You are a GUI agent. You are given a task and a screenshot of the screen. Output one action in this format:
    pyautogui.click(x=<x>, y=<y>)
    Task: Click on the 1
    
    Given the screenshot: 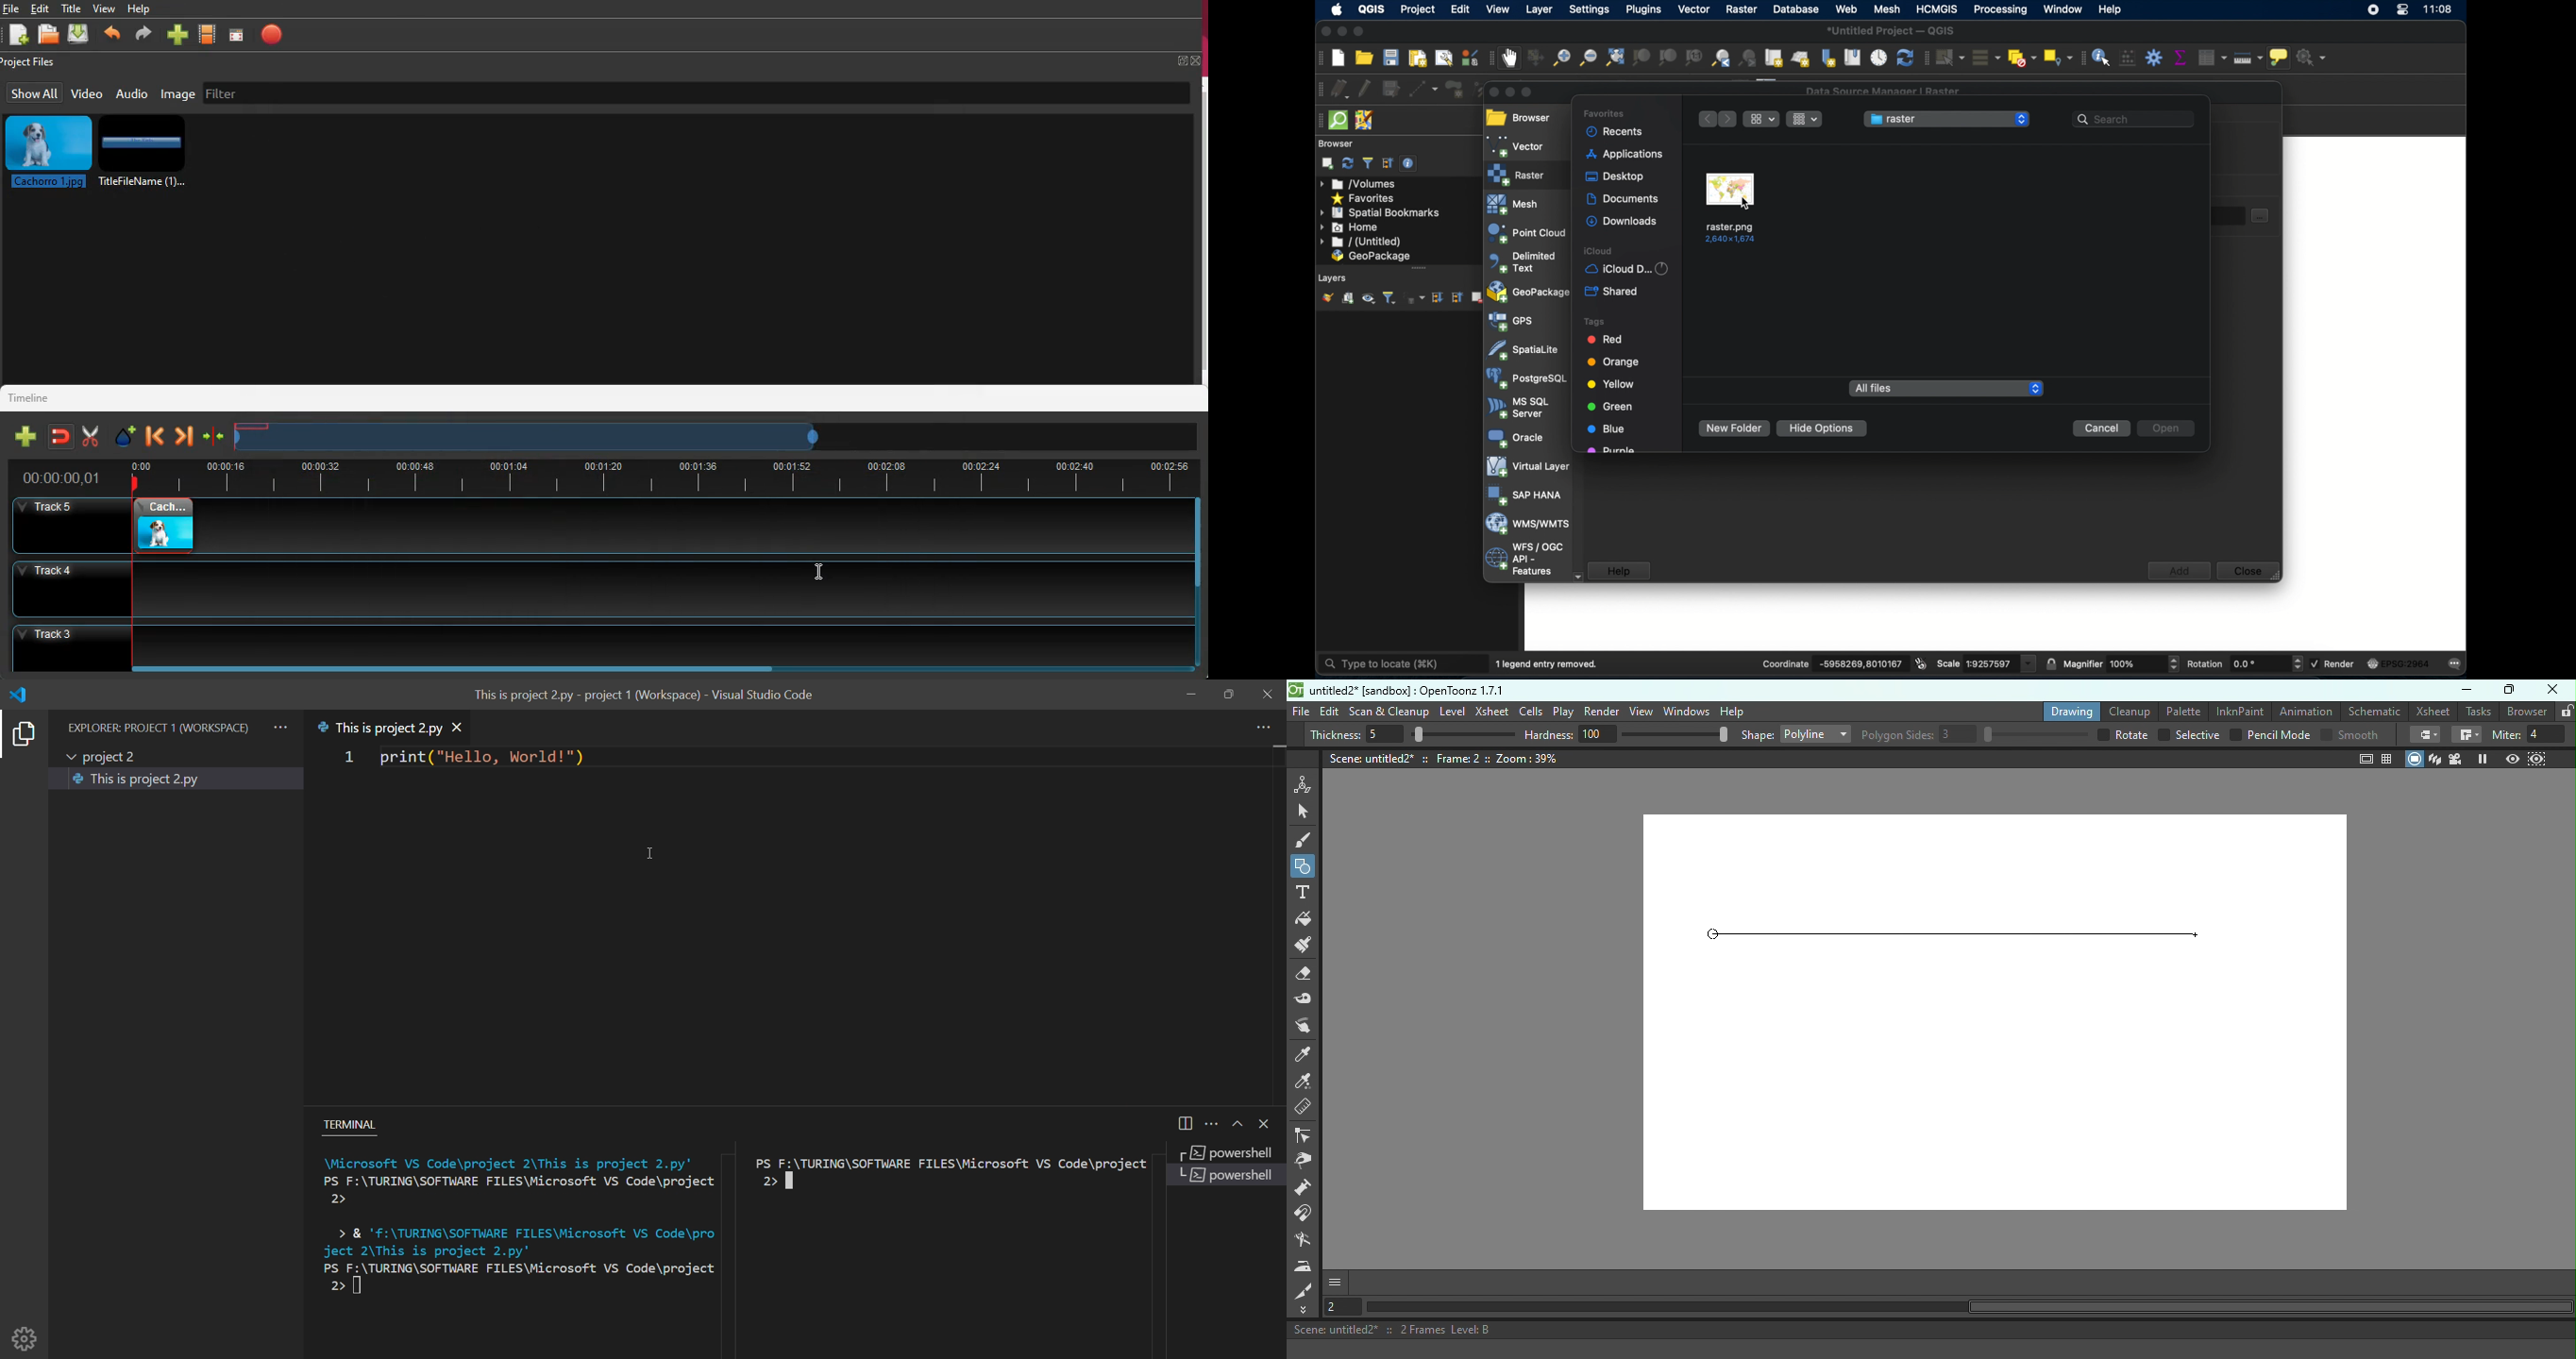 What is the action you would take?
    pyautogui.click(x=339, y=759)
    